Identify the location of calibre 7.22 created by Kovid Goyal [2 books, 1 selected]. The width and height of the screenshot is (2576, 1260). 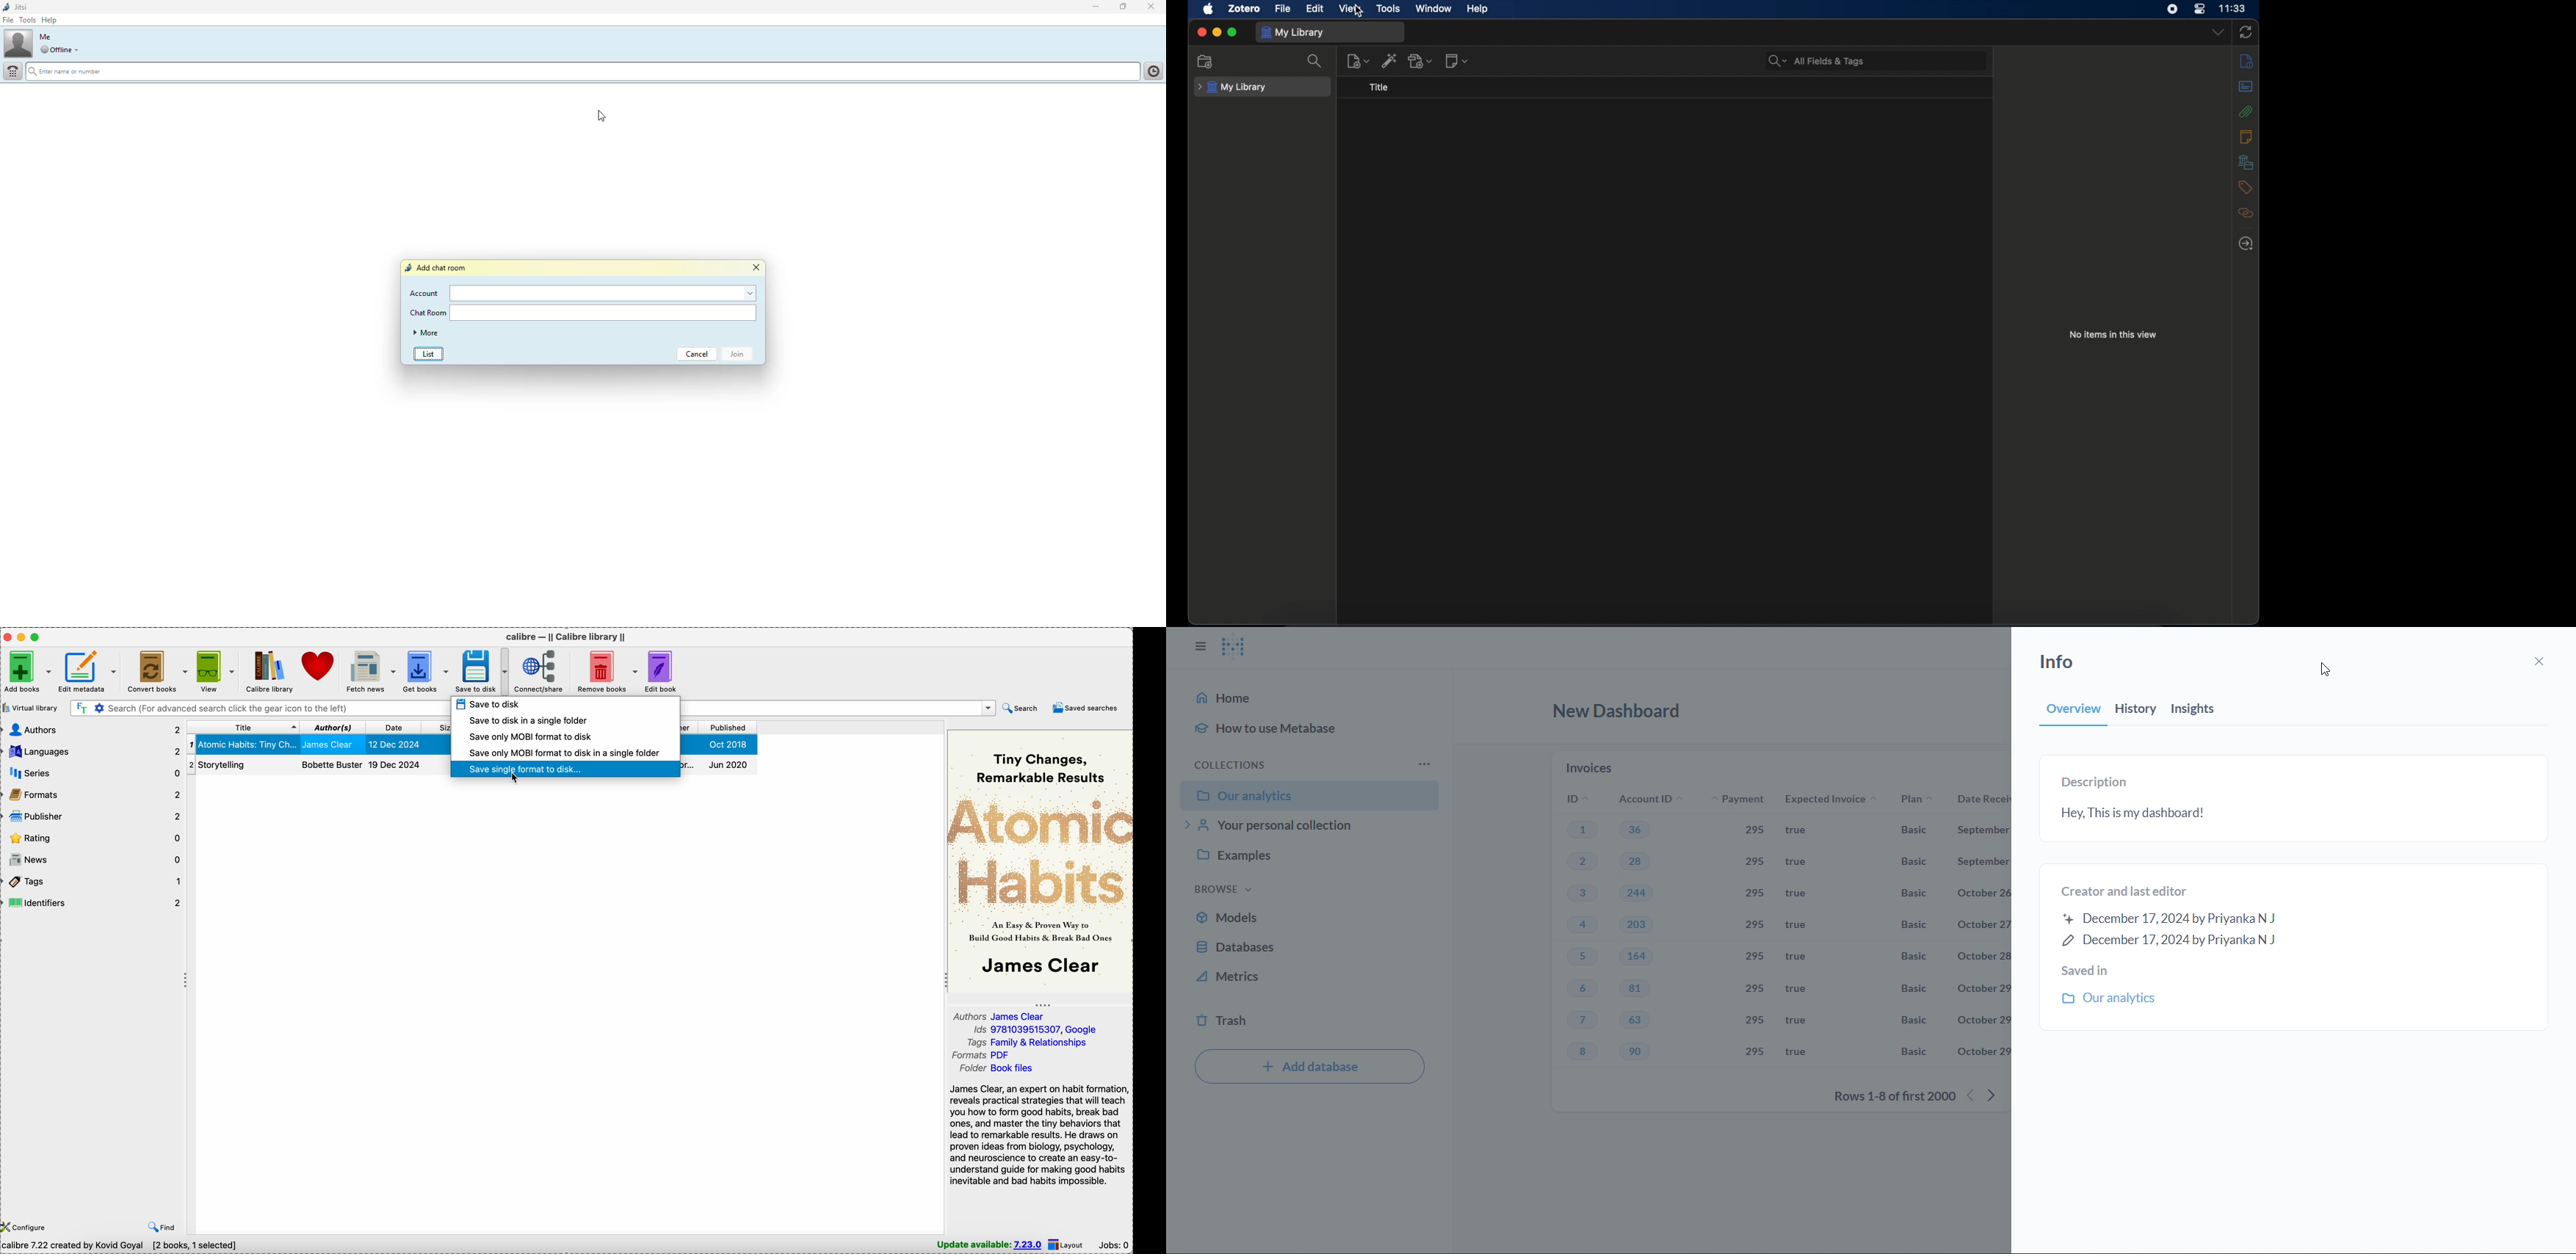
(118, 1247).